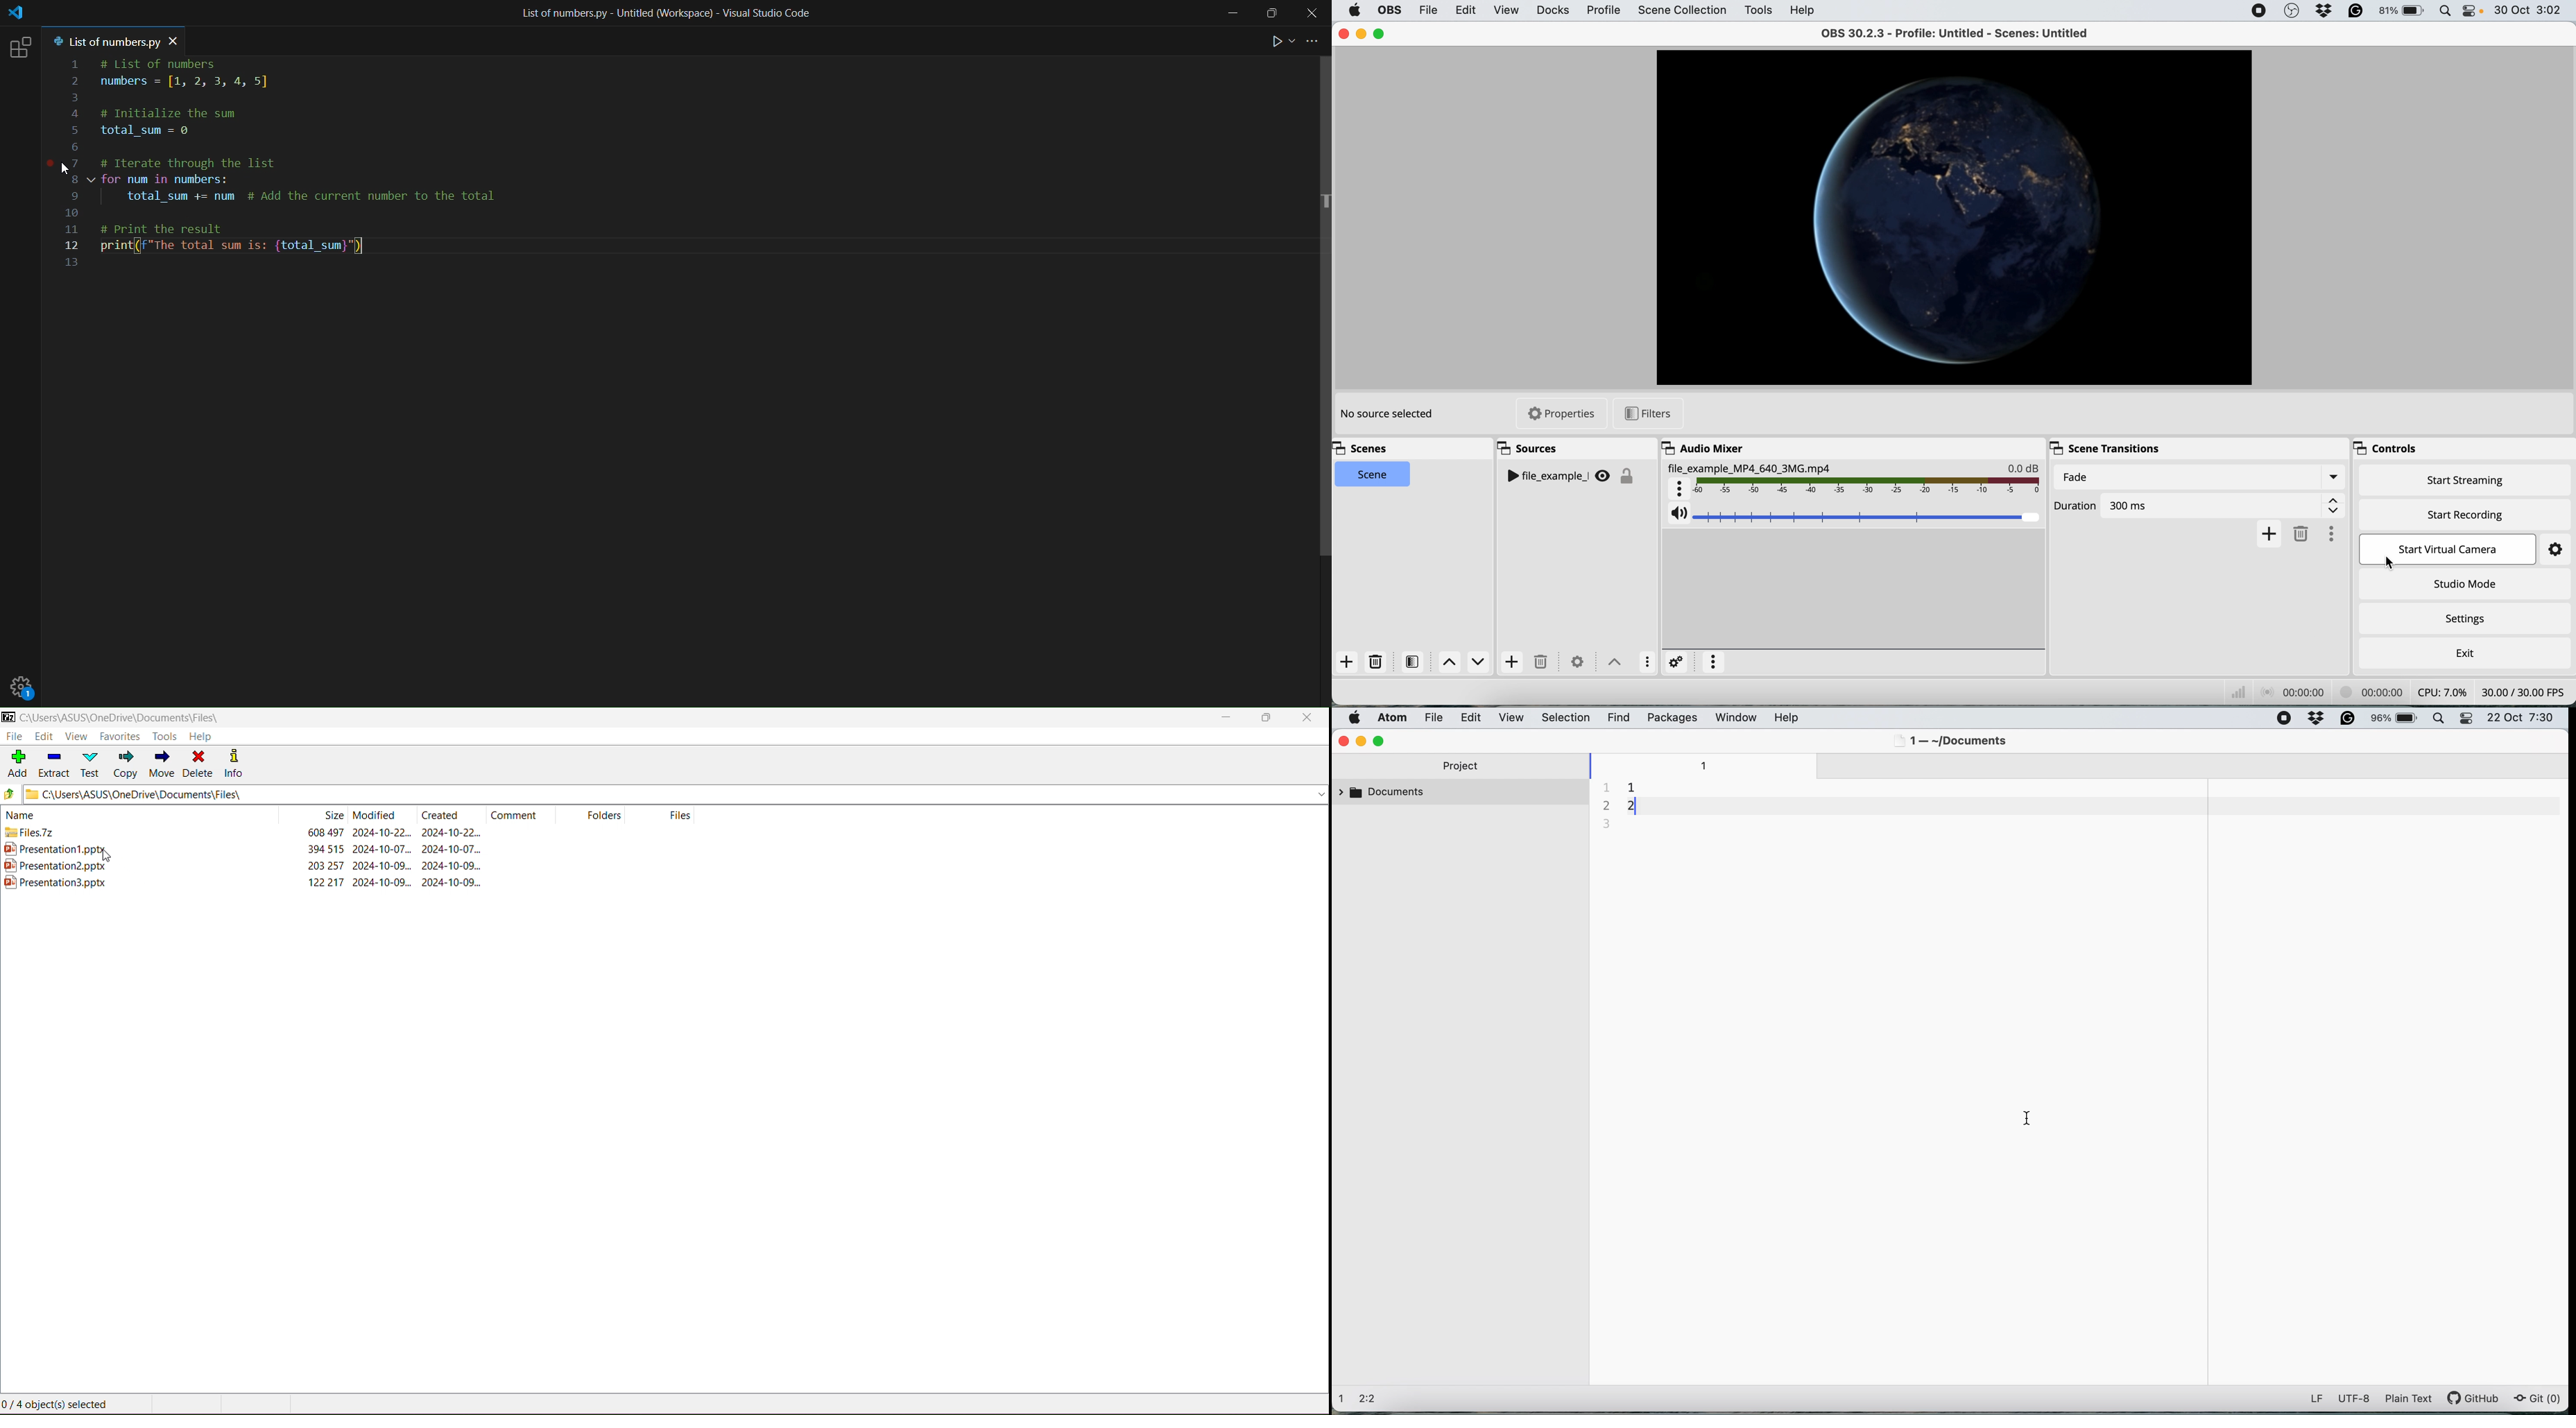 This screenshot has height=1428, width=2576. Describe the element at coordinates (1958, 741) in the screenshot. I see `1 — ~/Documents` at that location.